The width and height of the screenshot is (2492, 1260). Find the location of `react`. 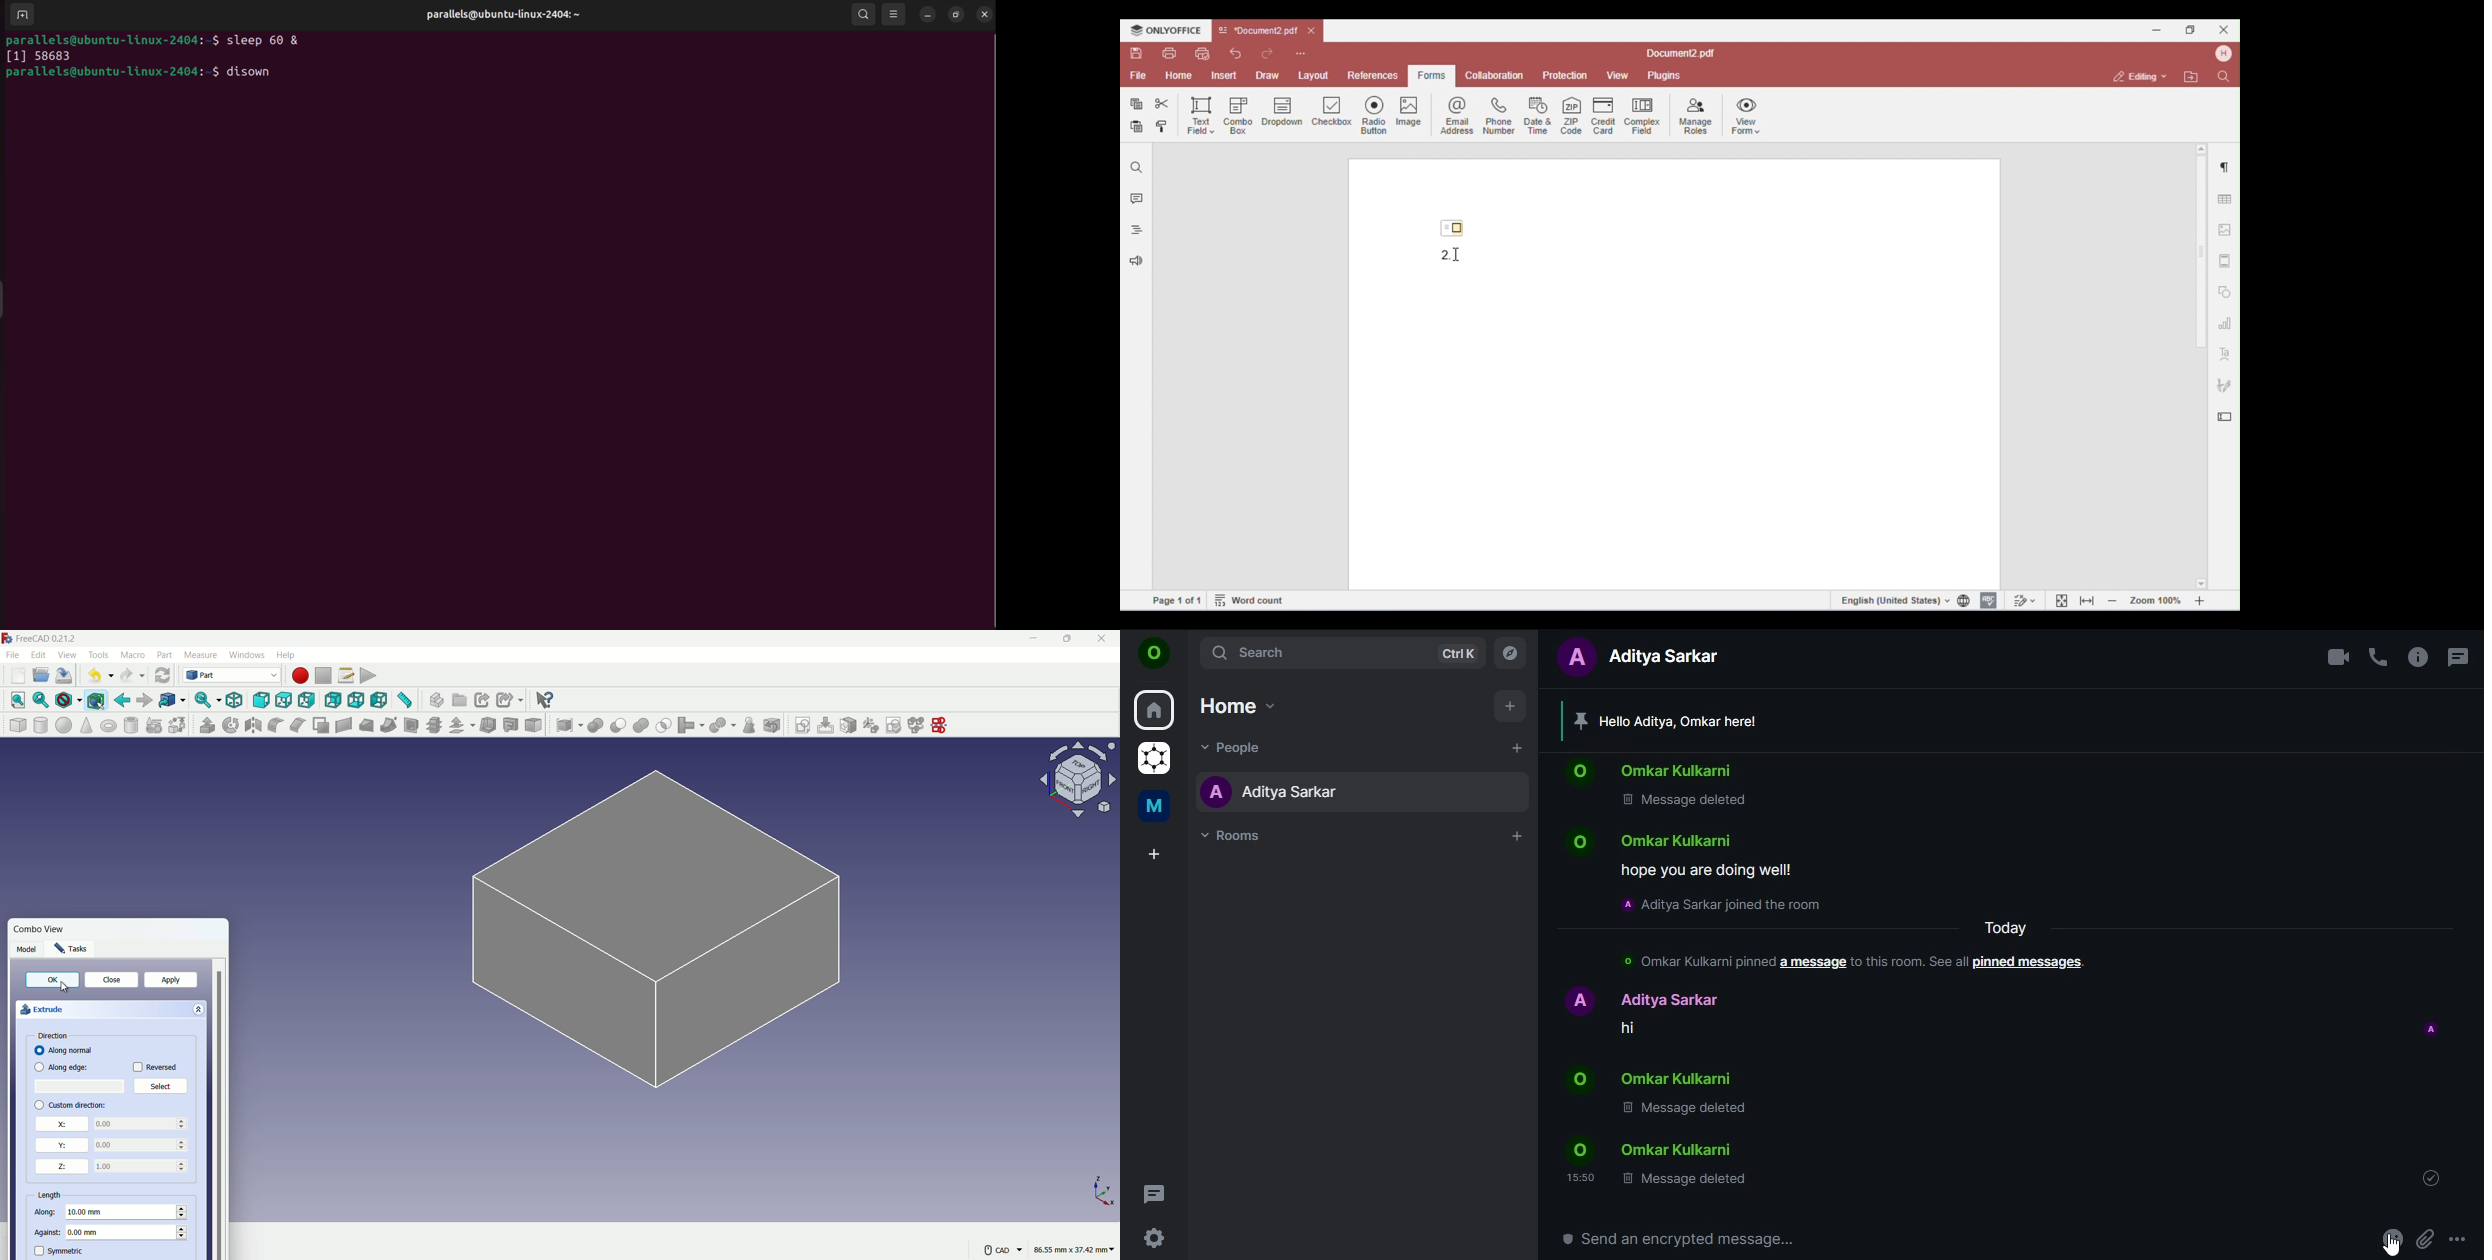

react is located at coordinates (2473, 1278).